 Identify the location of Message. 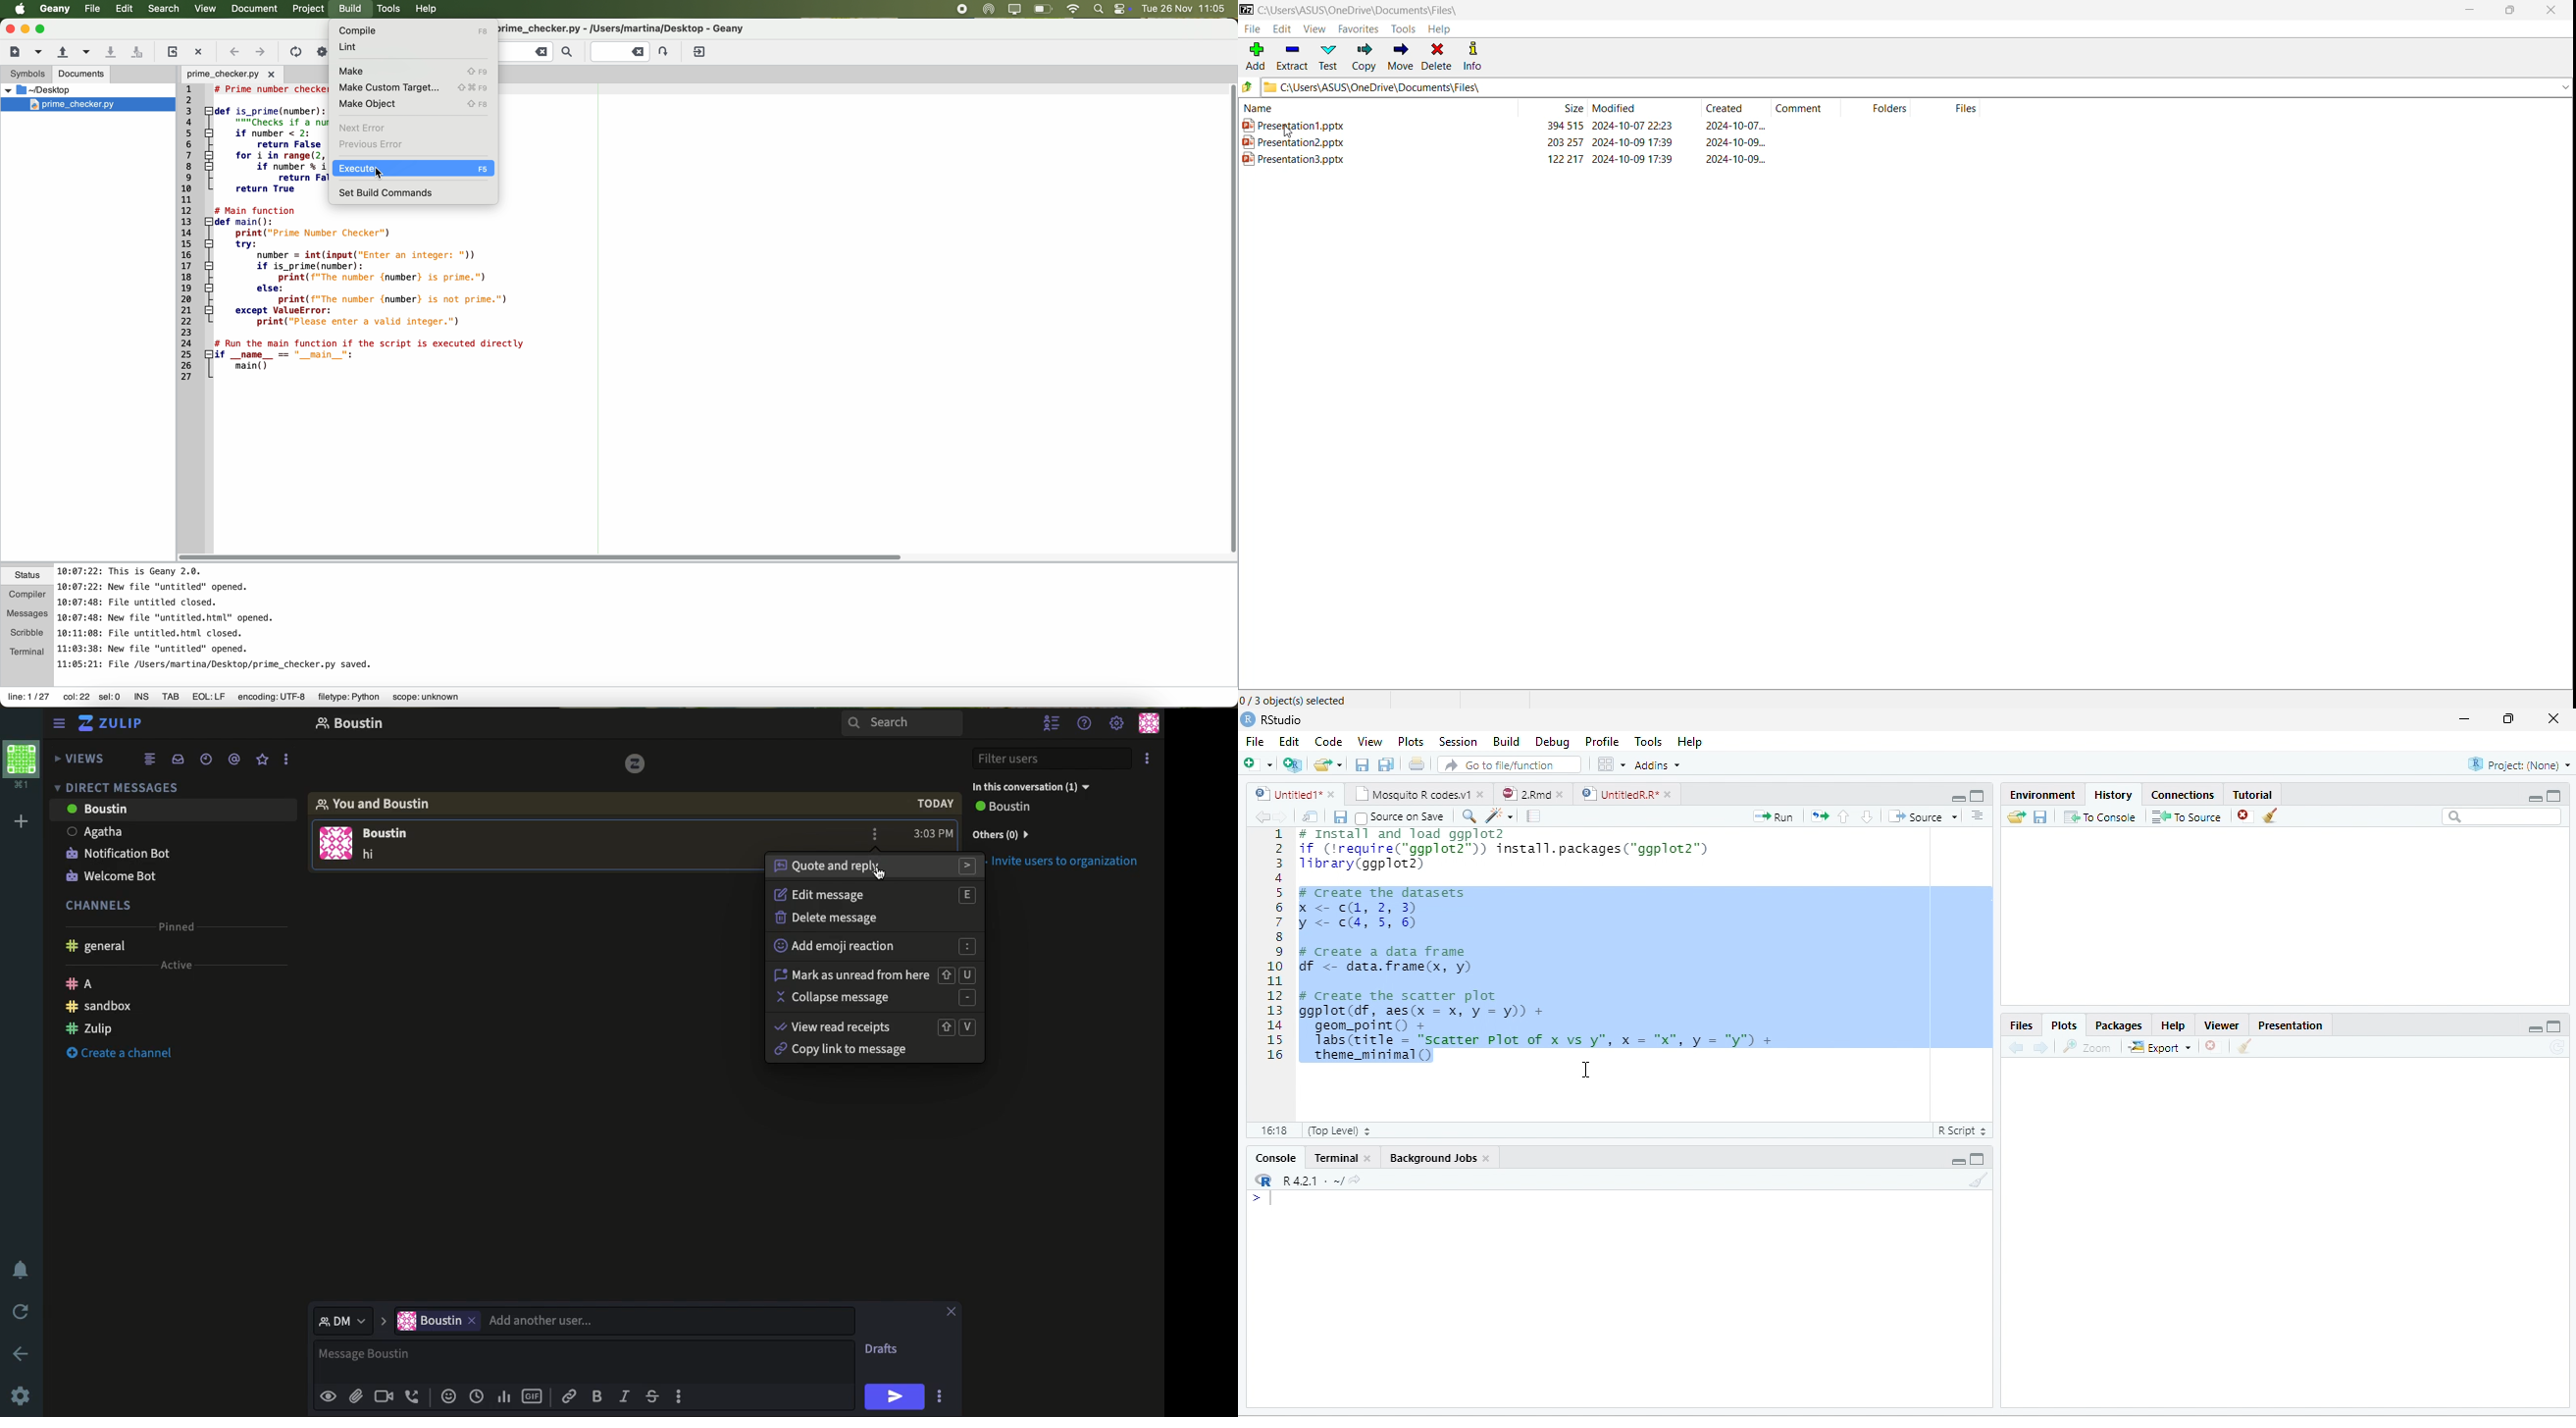
(584, 1357).